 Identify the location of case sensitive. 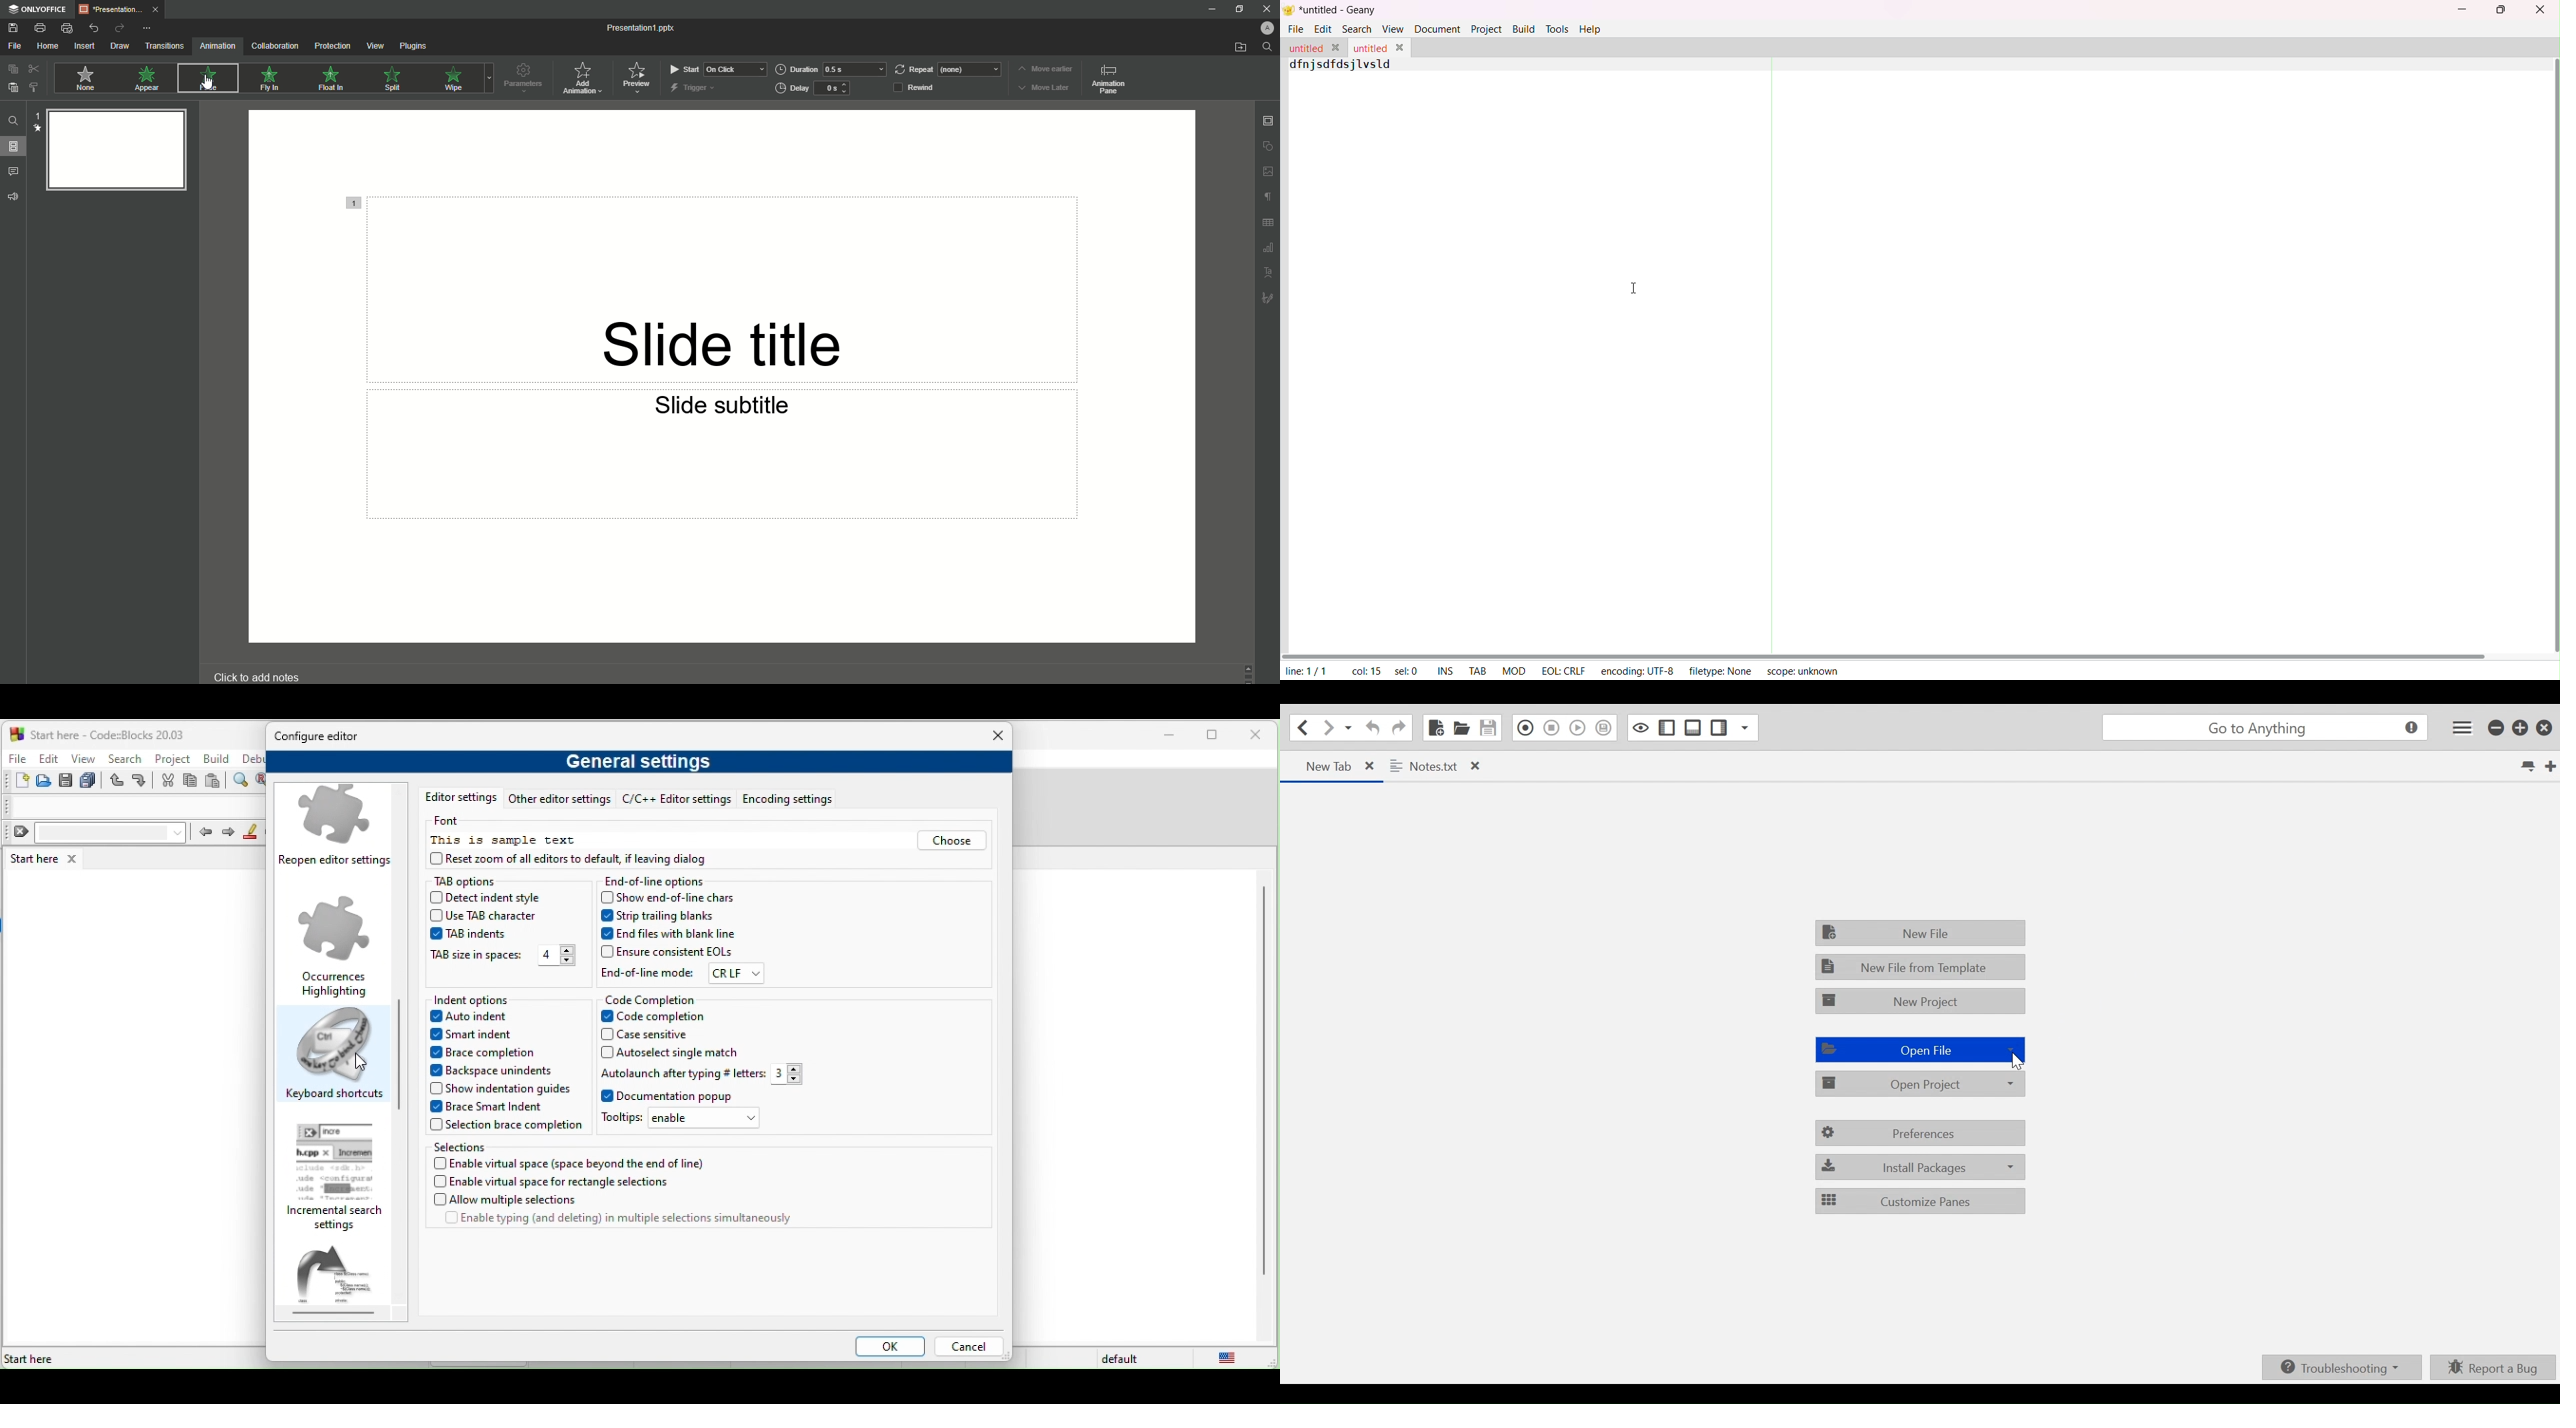
(658, 1035).